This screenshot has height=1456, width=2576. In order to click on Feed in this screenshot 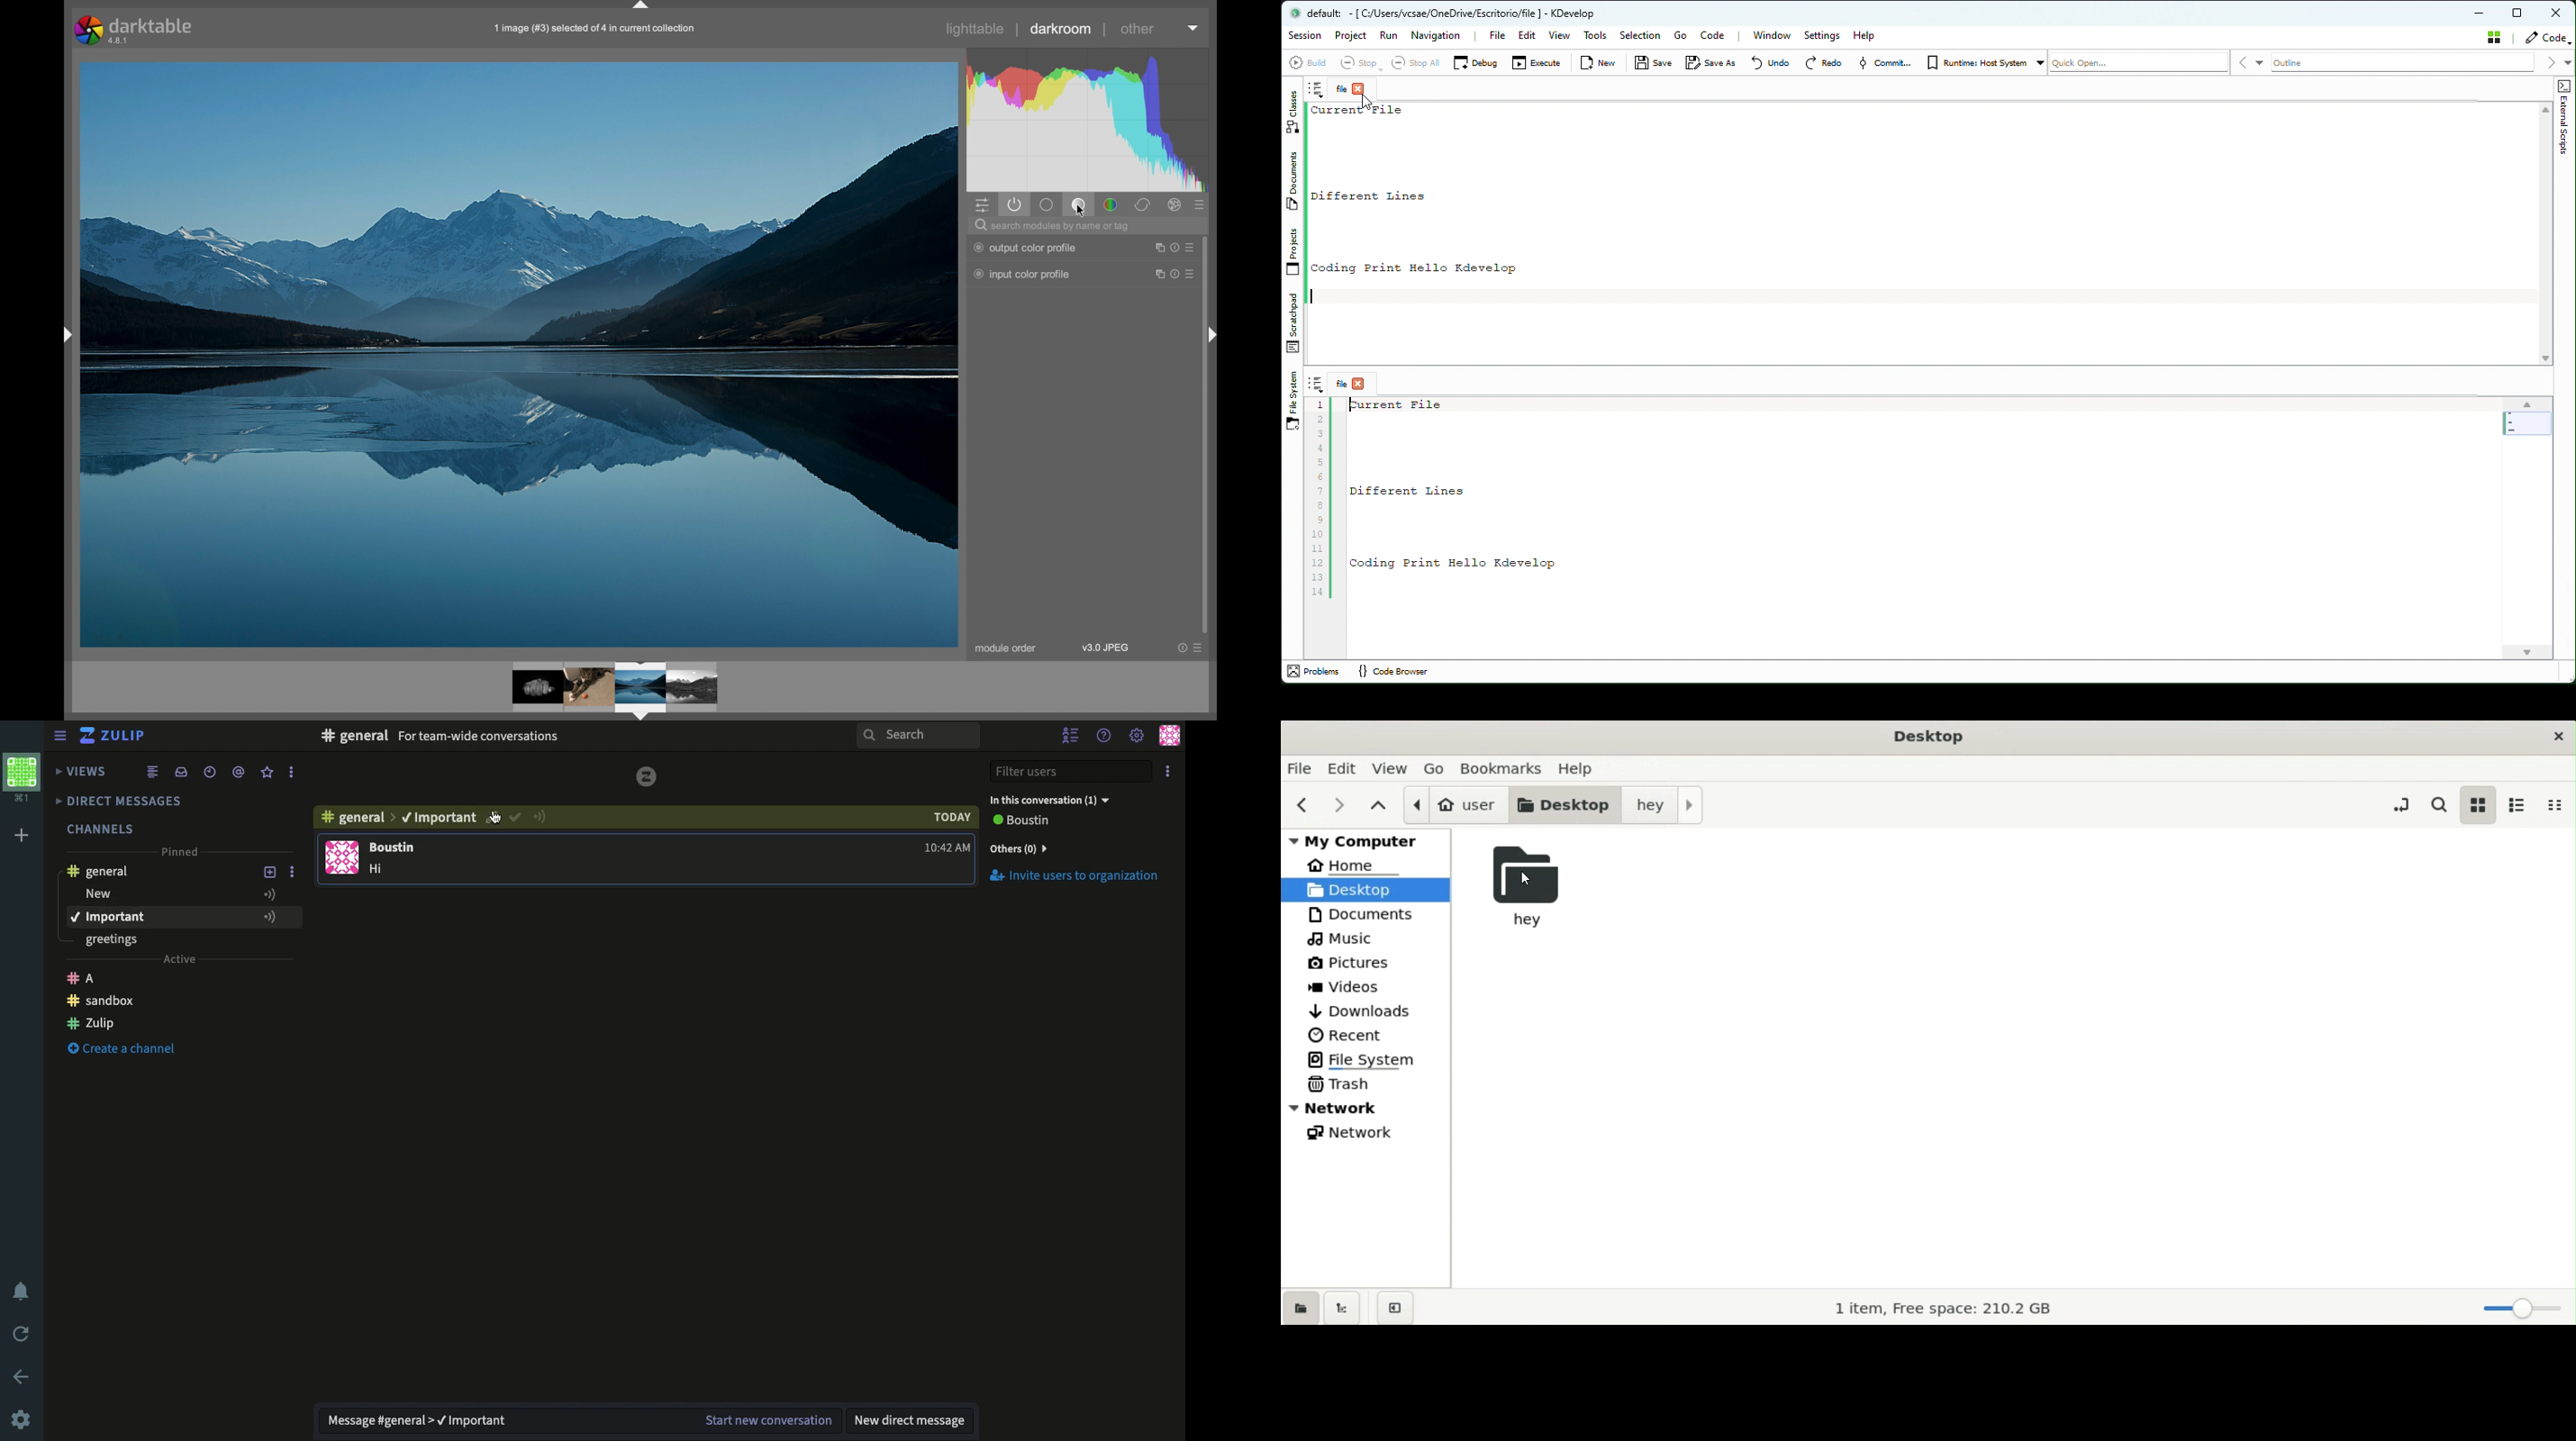, I will do `click(154, 771)`.